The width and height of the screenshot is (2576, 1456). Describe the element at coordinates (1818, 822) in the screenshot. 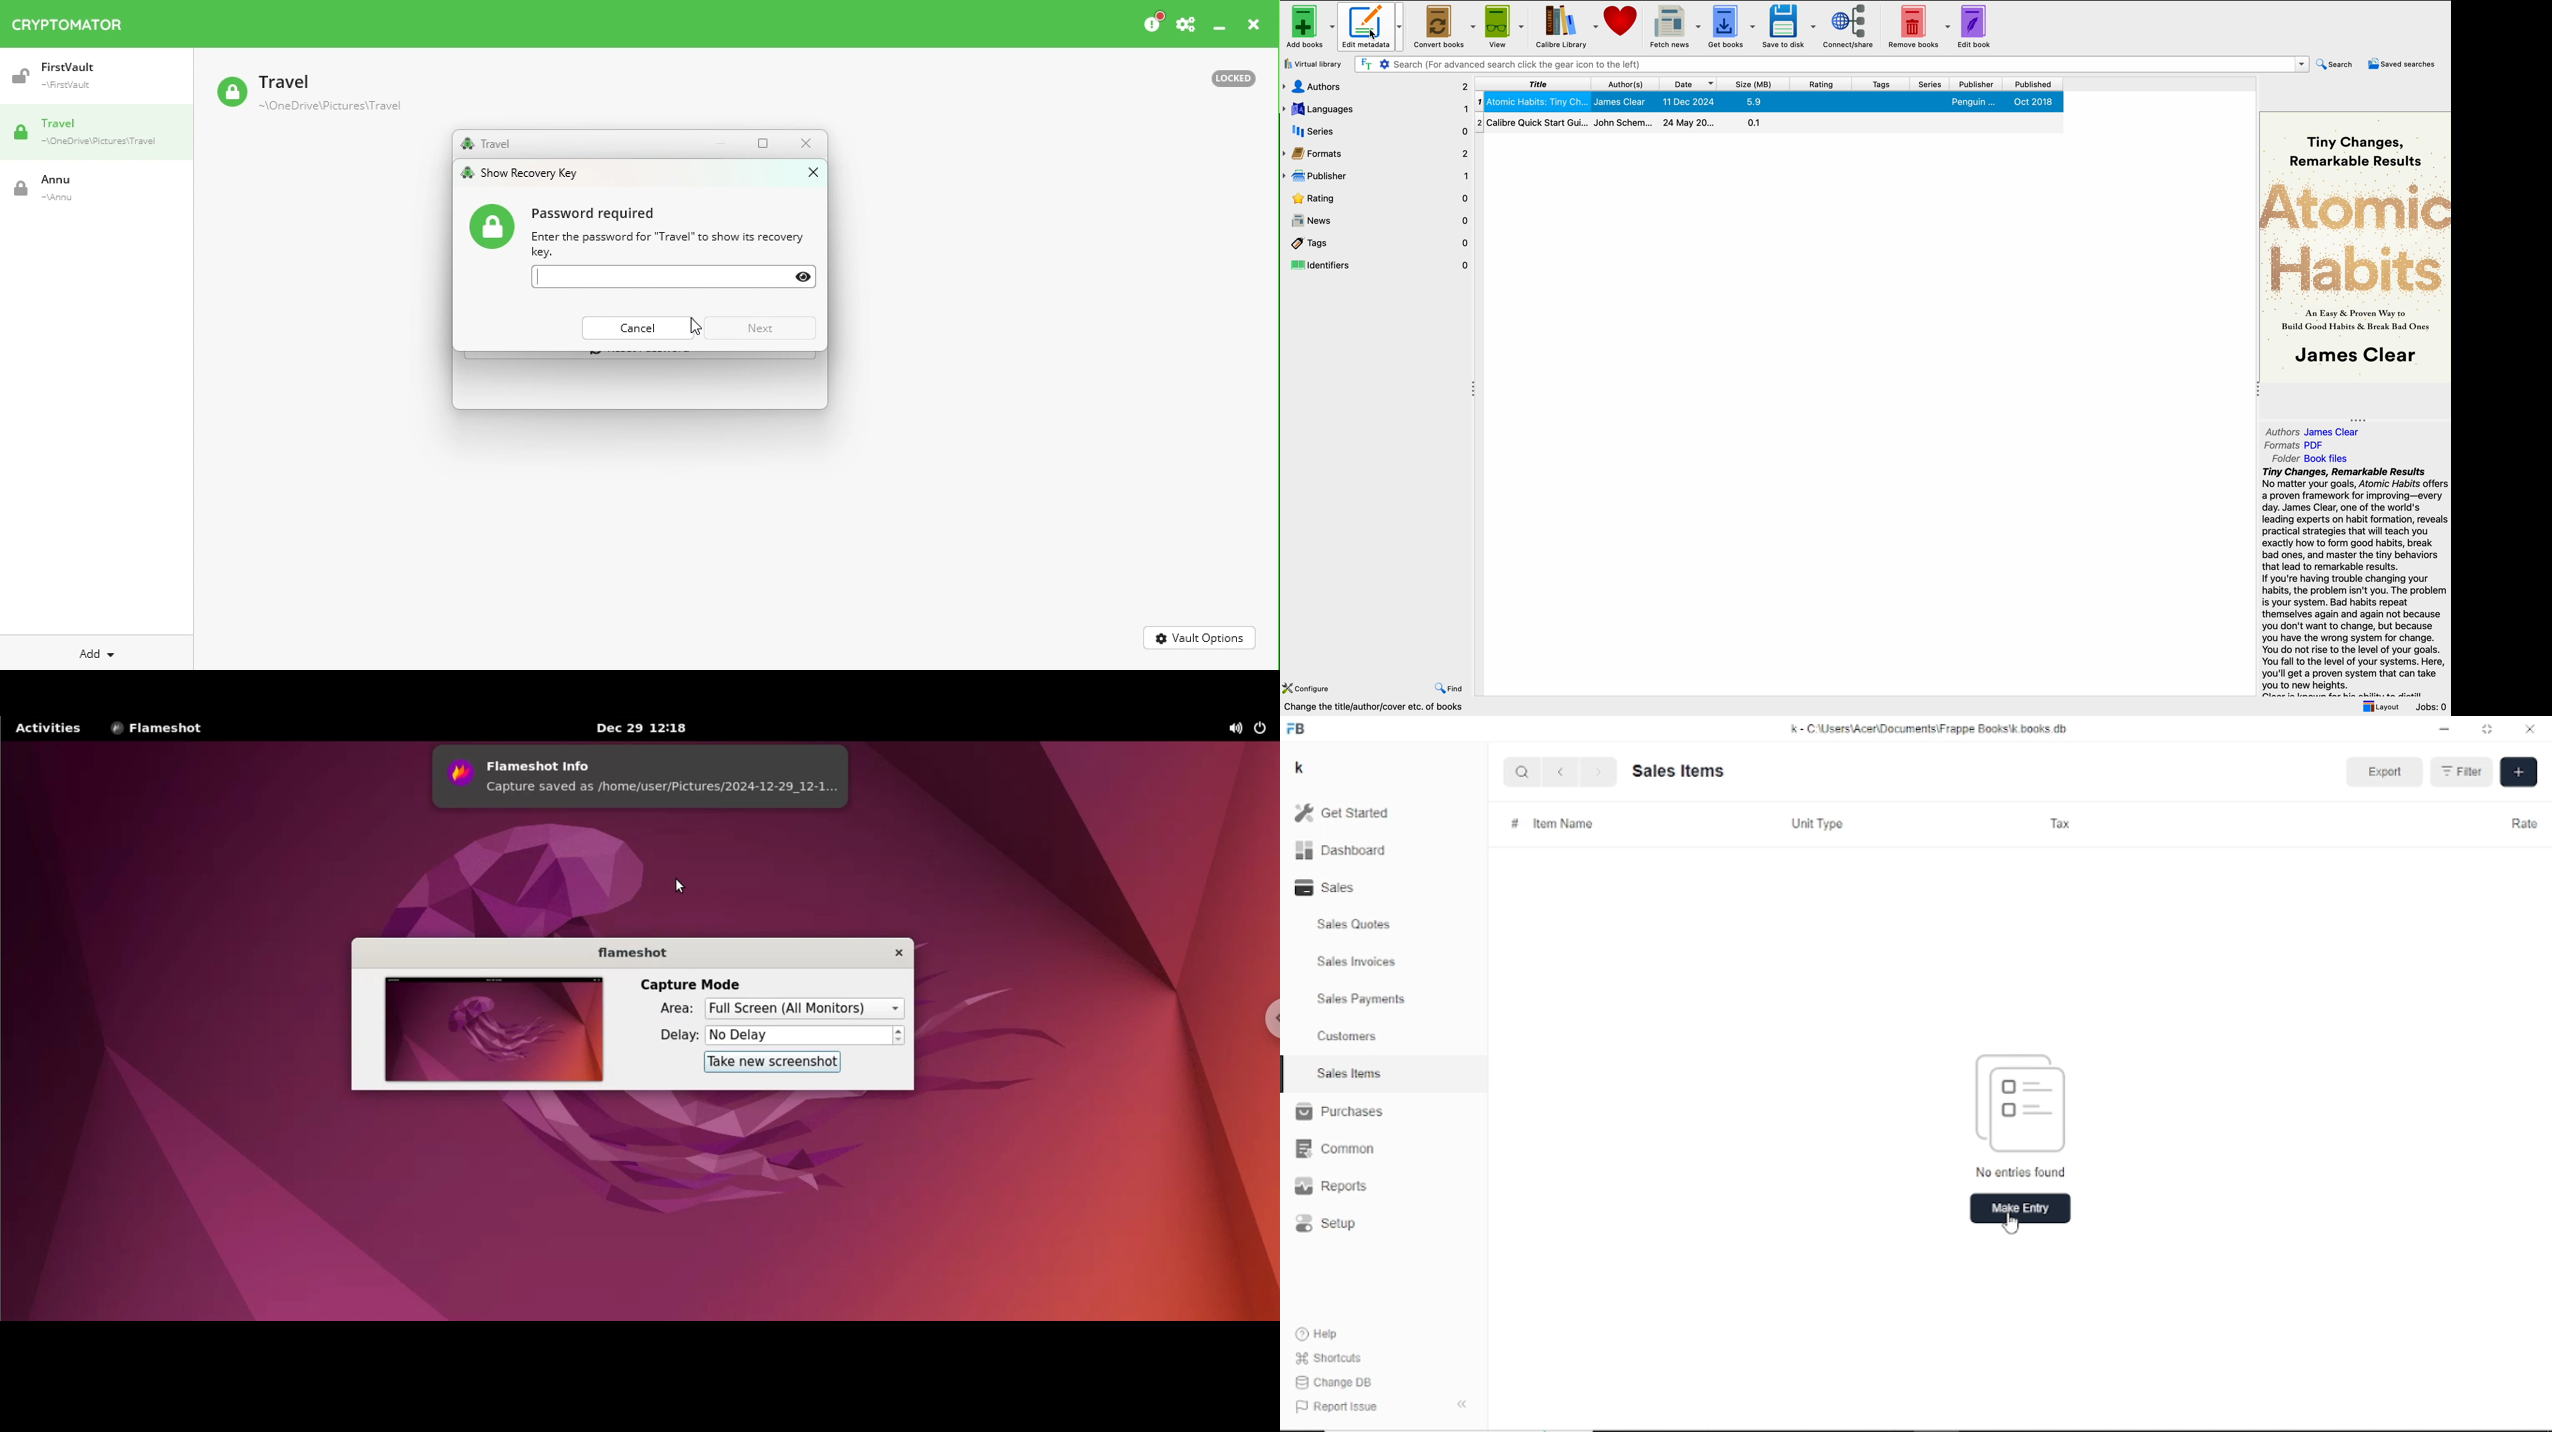

I see `Unit Type` at that location.